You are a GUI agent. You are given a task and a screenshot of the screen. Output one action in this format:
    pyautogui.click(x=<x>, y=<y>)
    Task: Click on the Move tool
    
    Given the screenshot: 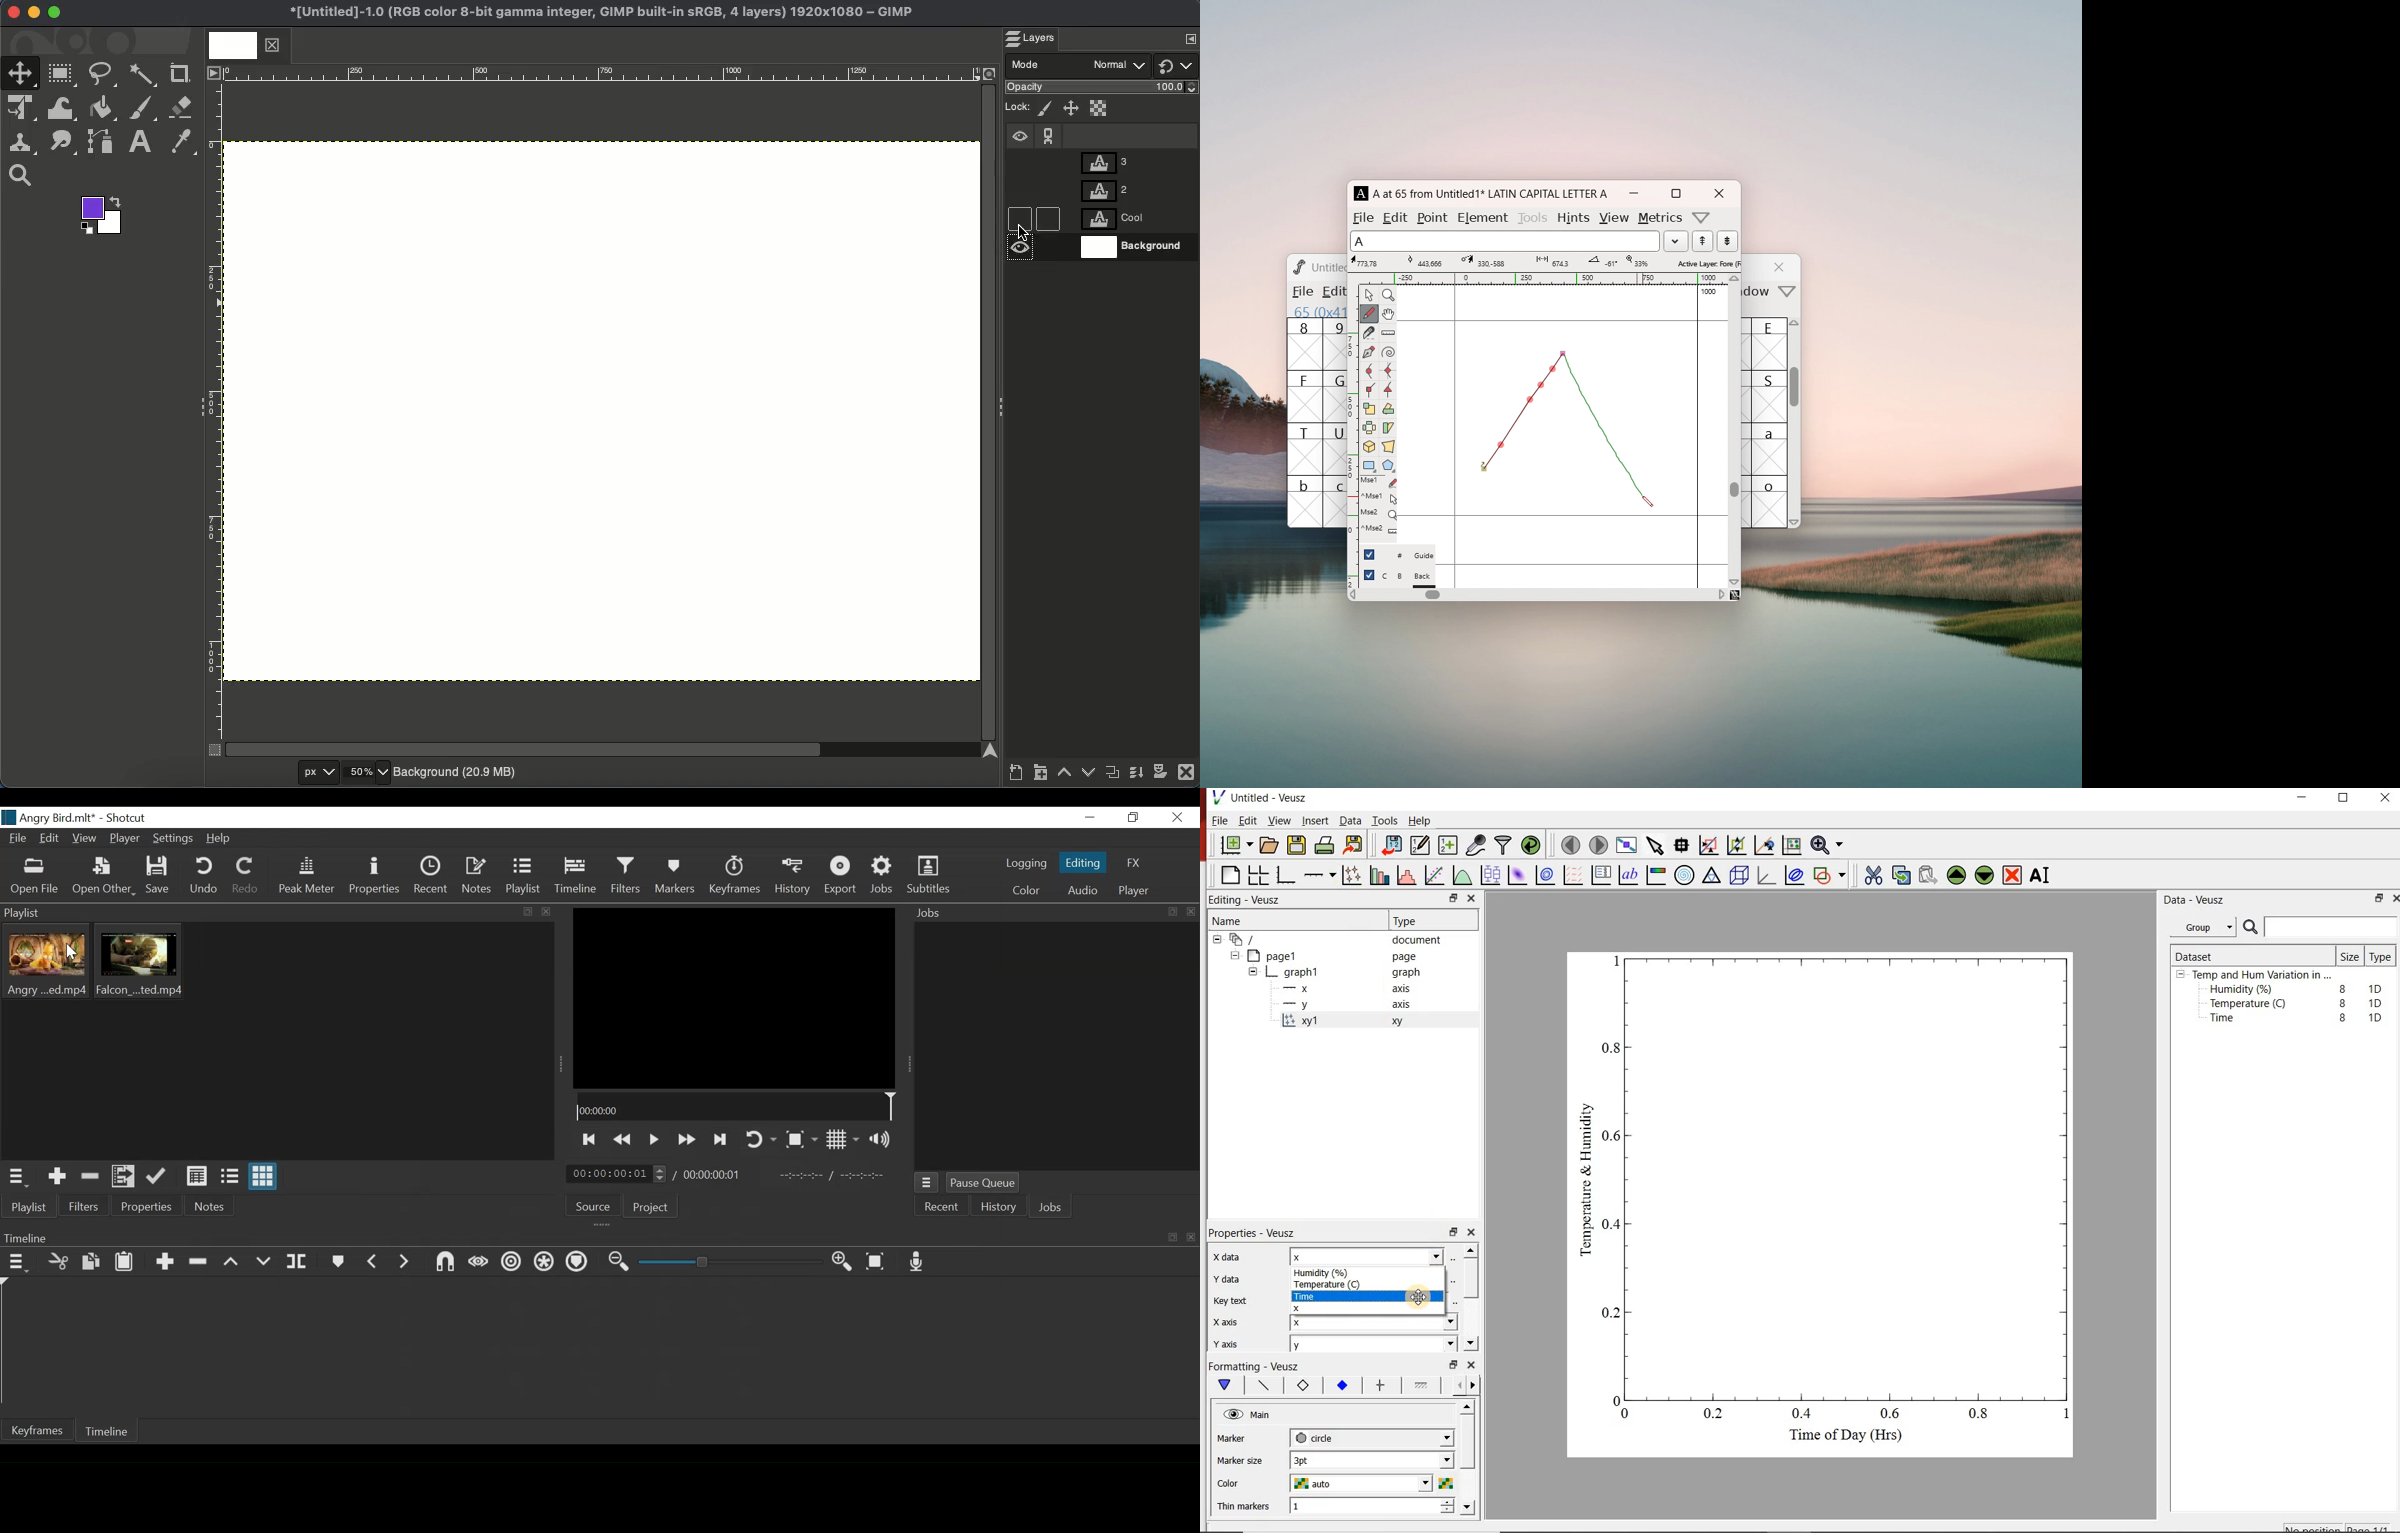 What is the action you would take?
    pyautogui.click(x=21, y=72)
    